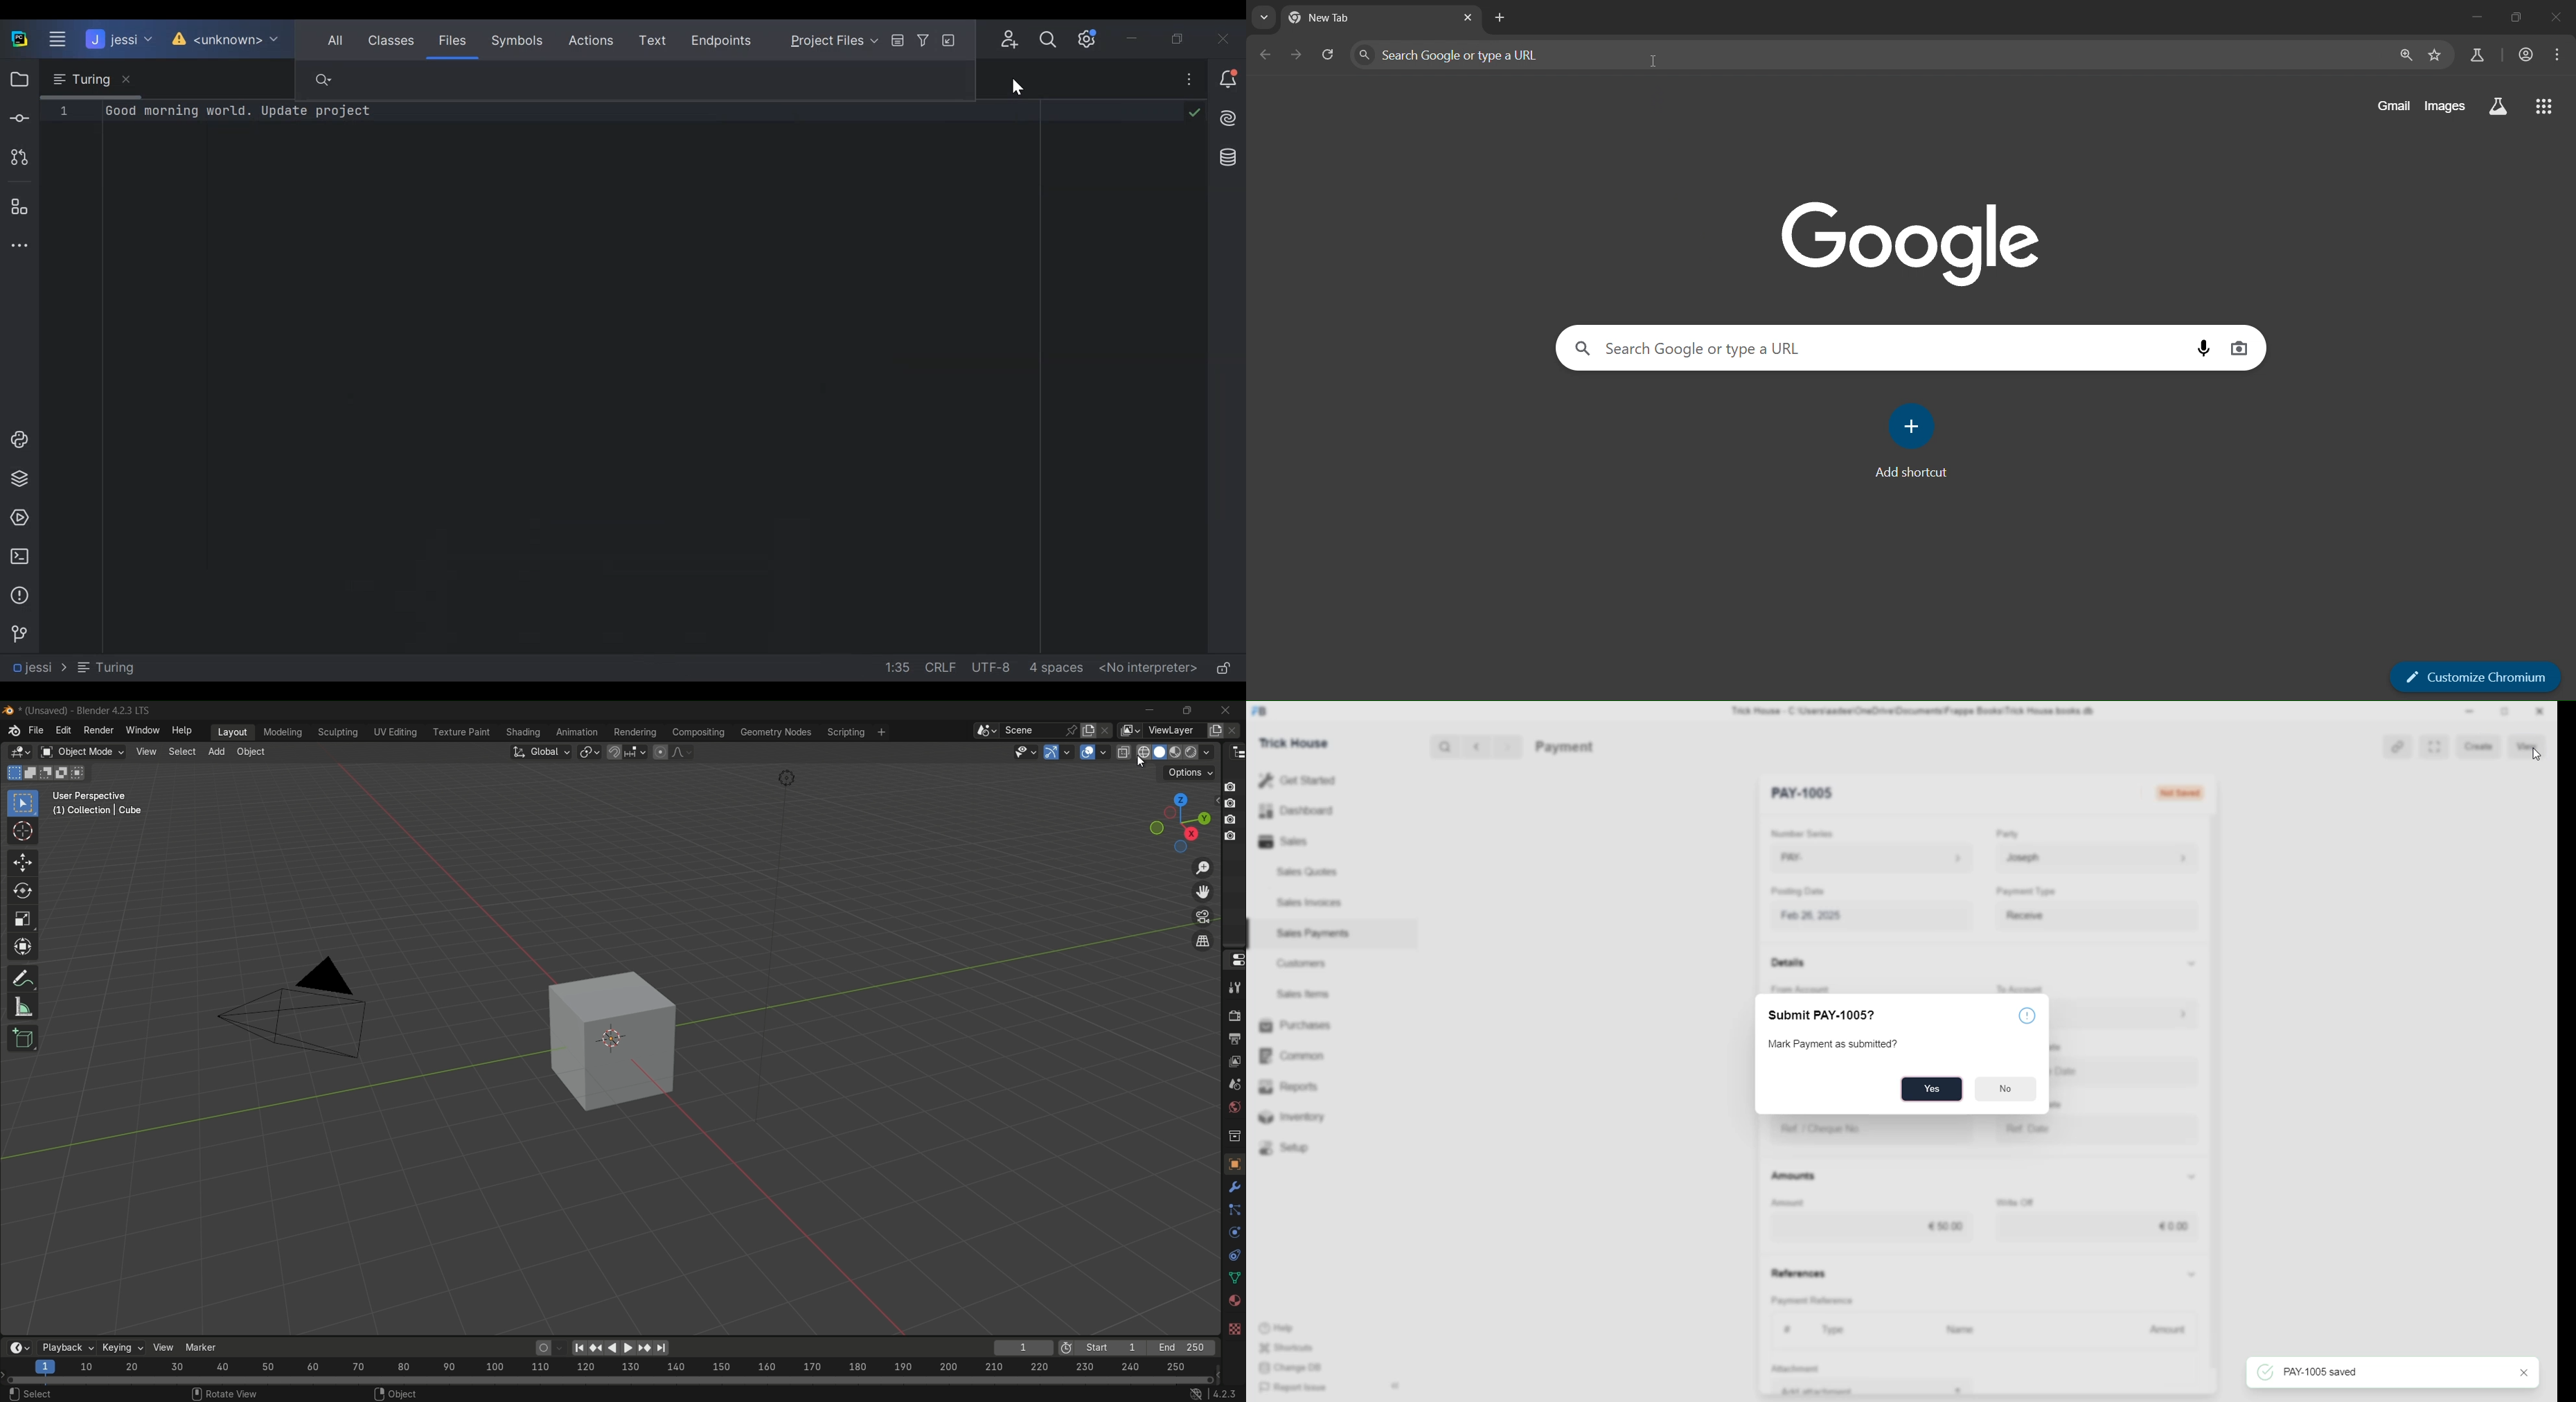 This screenshot has width=2576, height=1428. I want to click on PAY-1005 saved, so click(2309, 1372).